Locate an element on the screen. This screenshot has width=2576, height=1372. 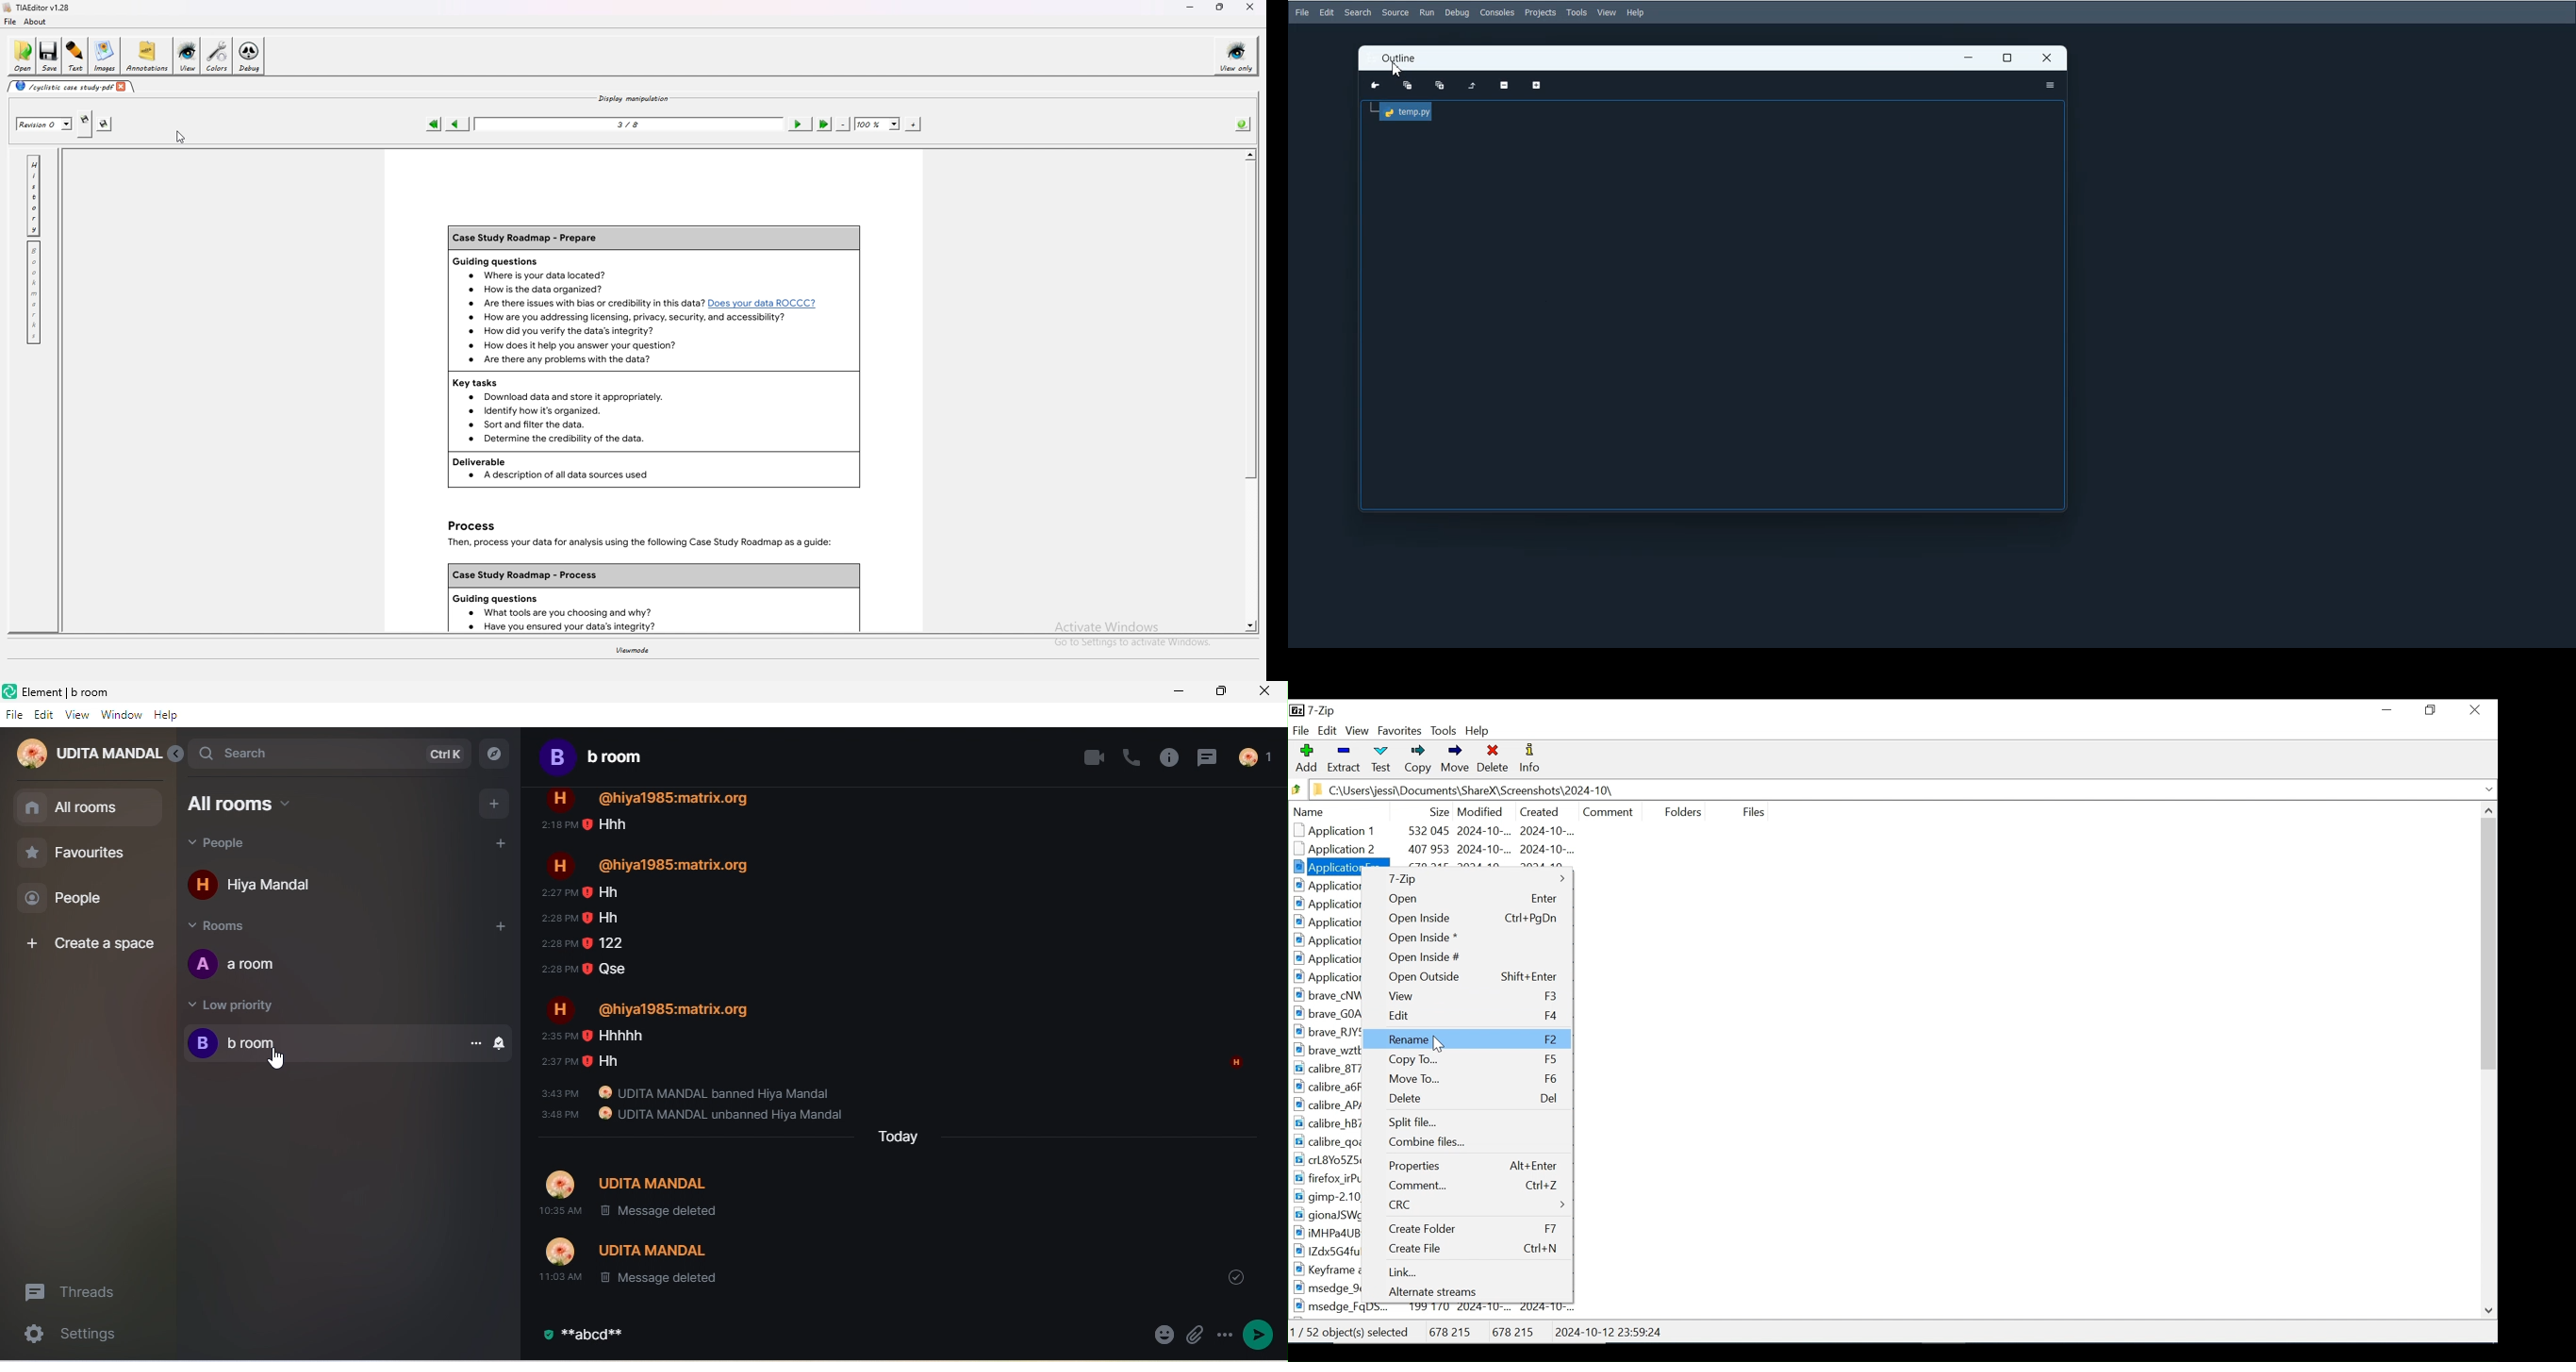
video call is located at coordinates (1095, 759).